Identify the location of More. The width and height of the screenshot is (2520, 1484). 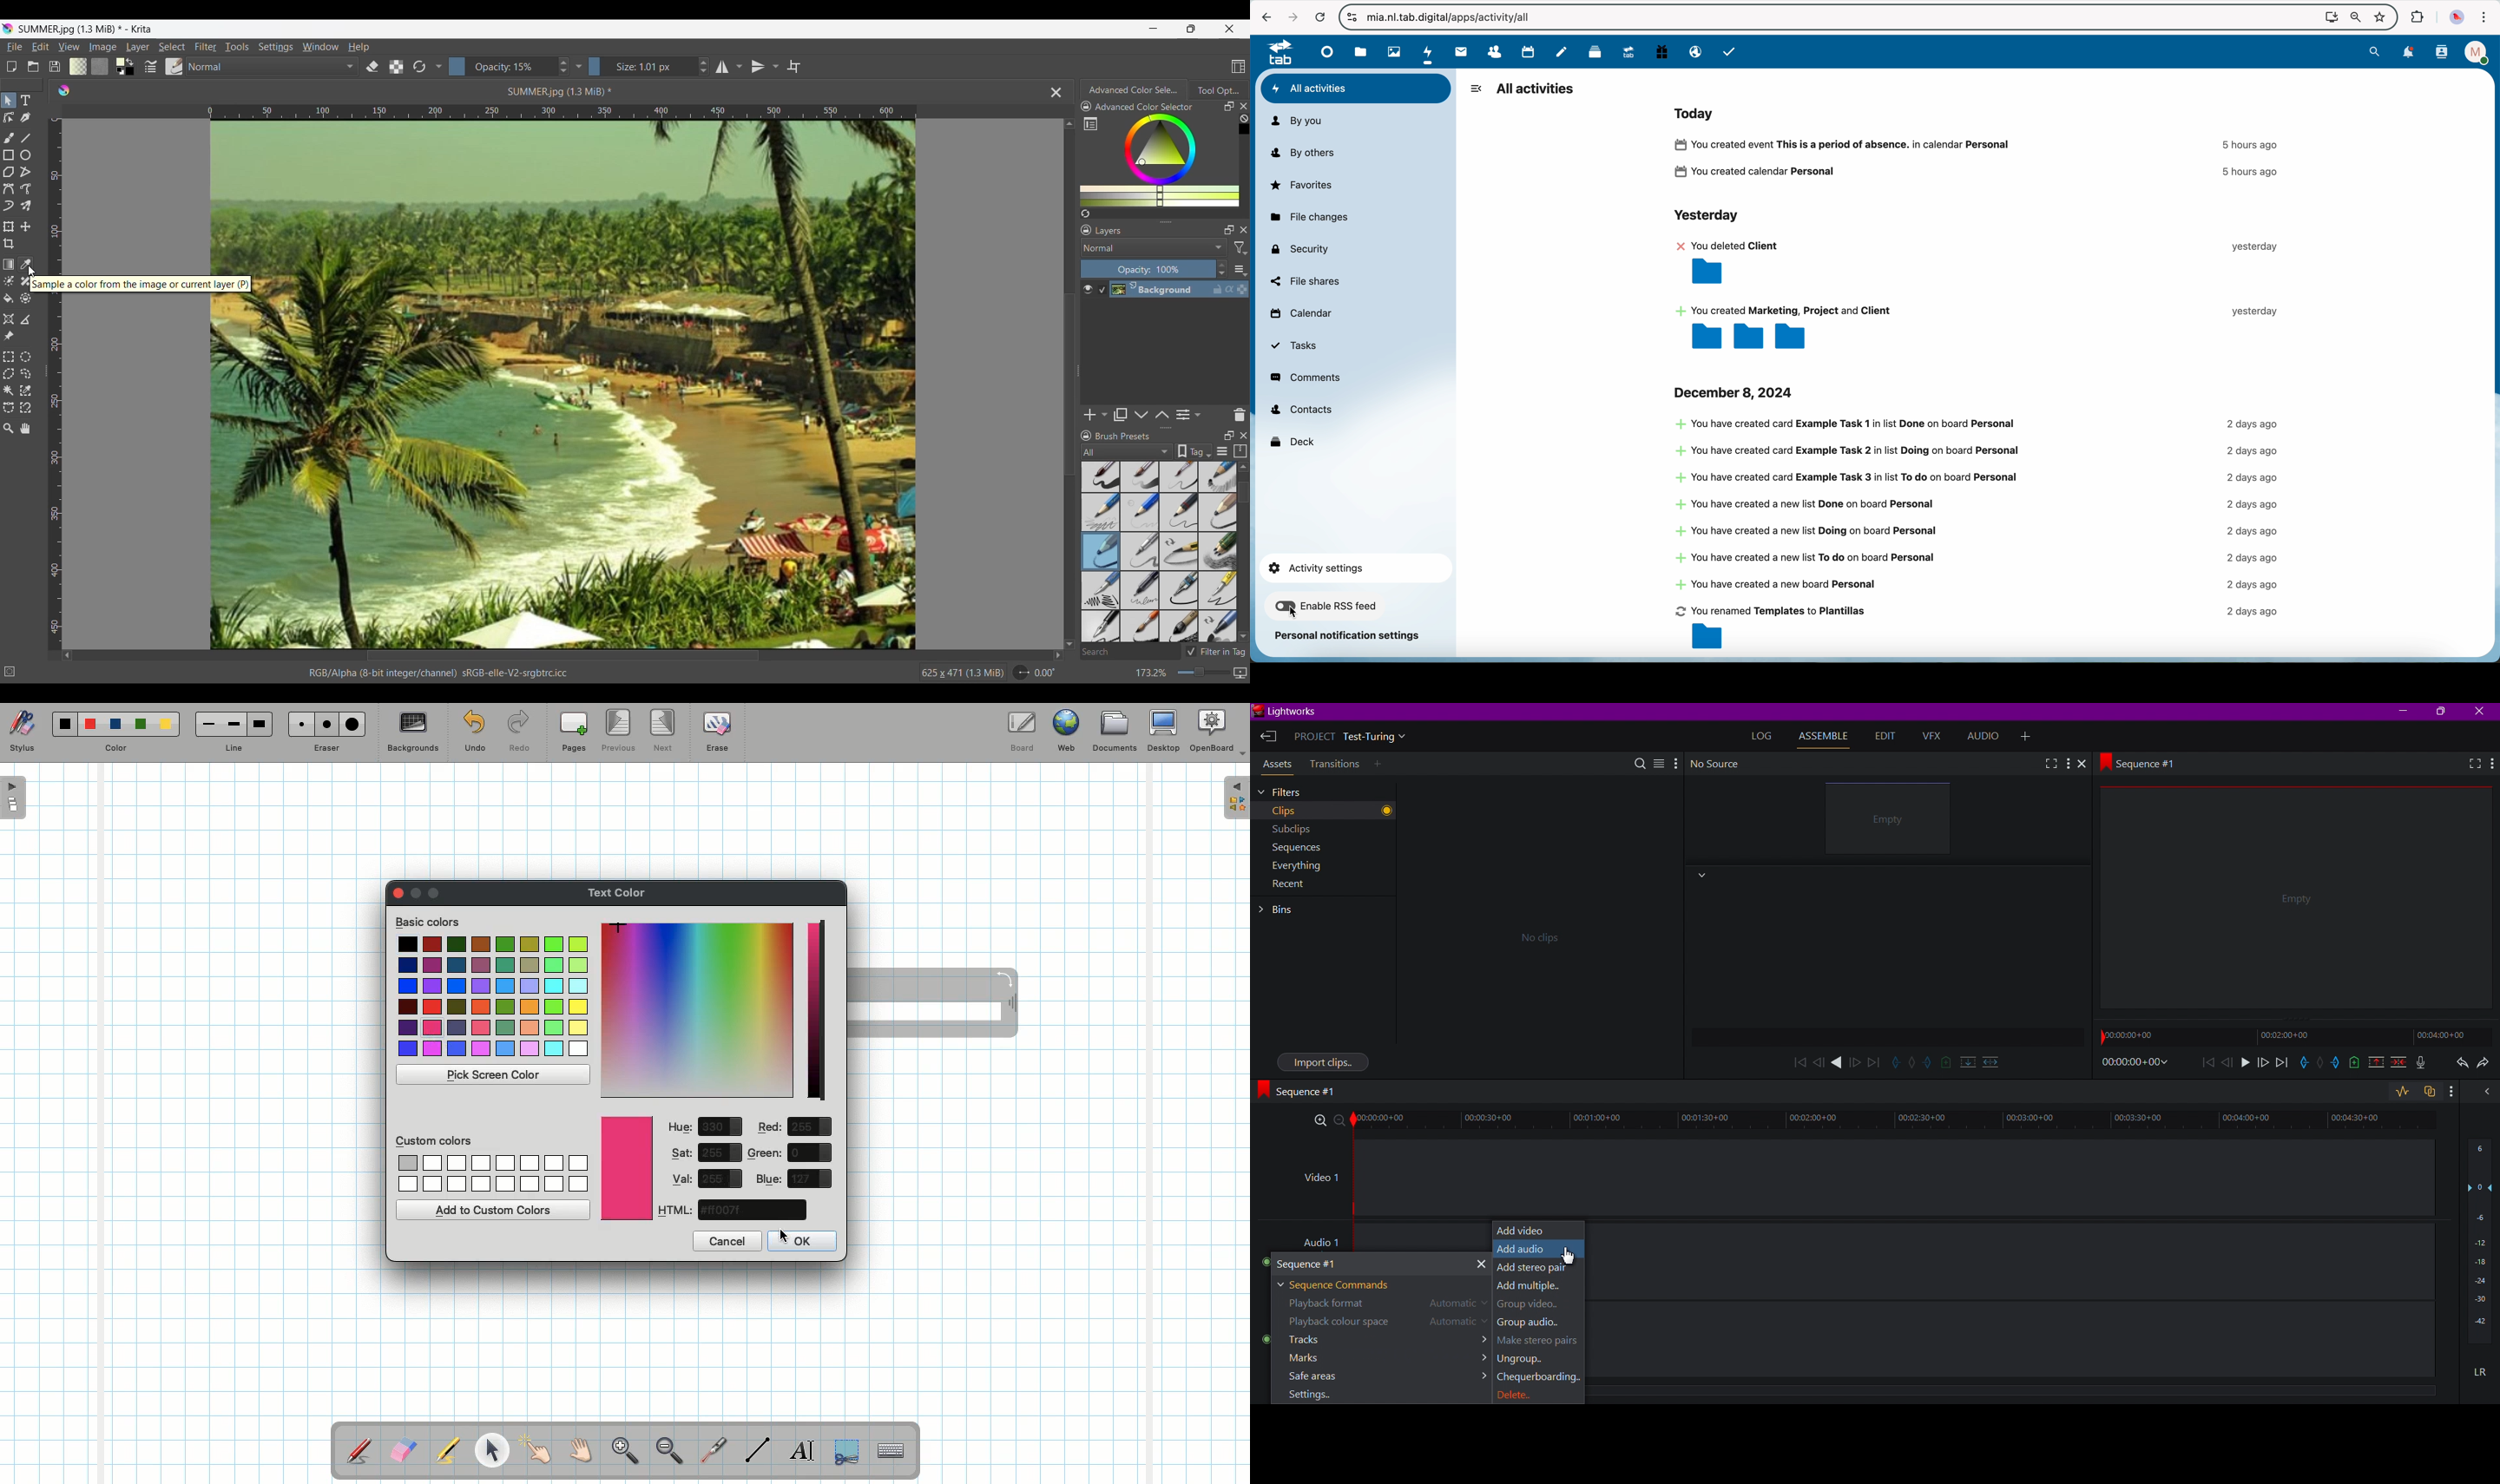
(2492, 764).